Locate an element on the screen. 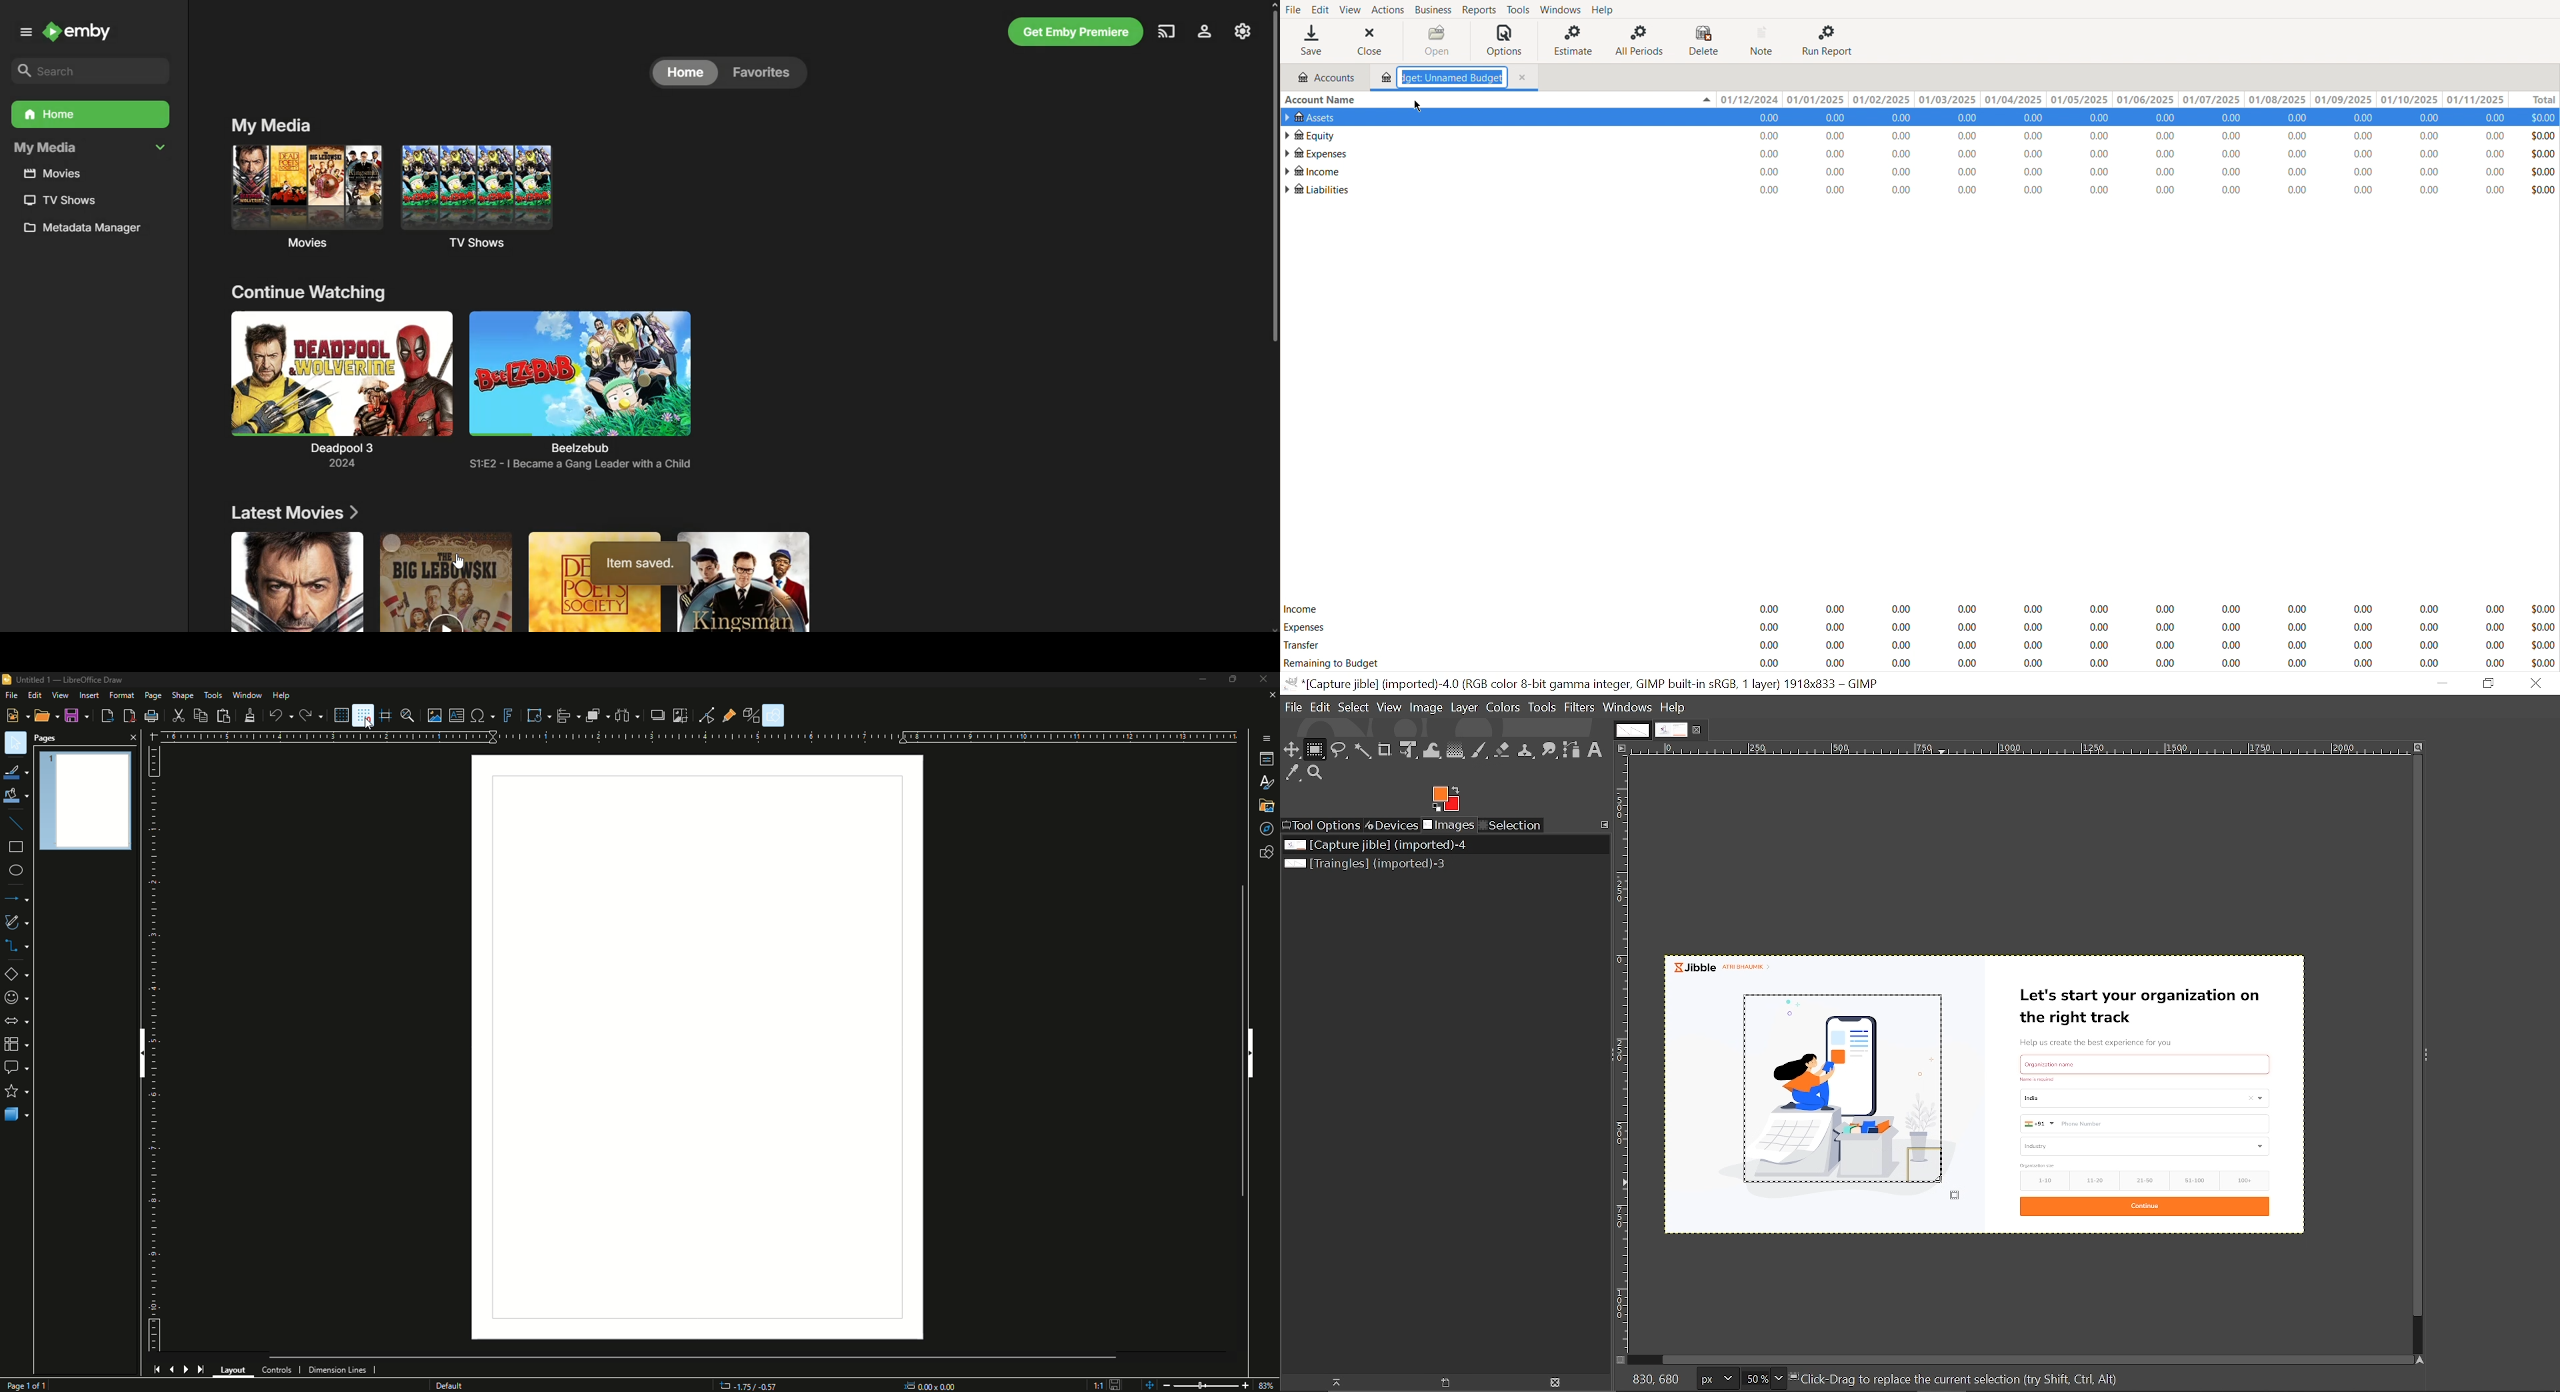  Zoom and pan is located at coordinates (409, 716).